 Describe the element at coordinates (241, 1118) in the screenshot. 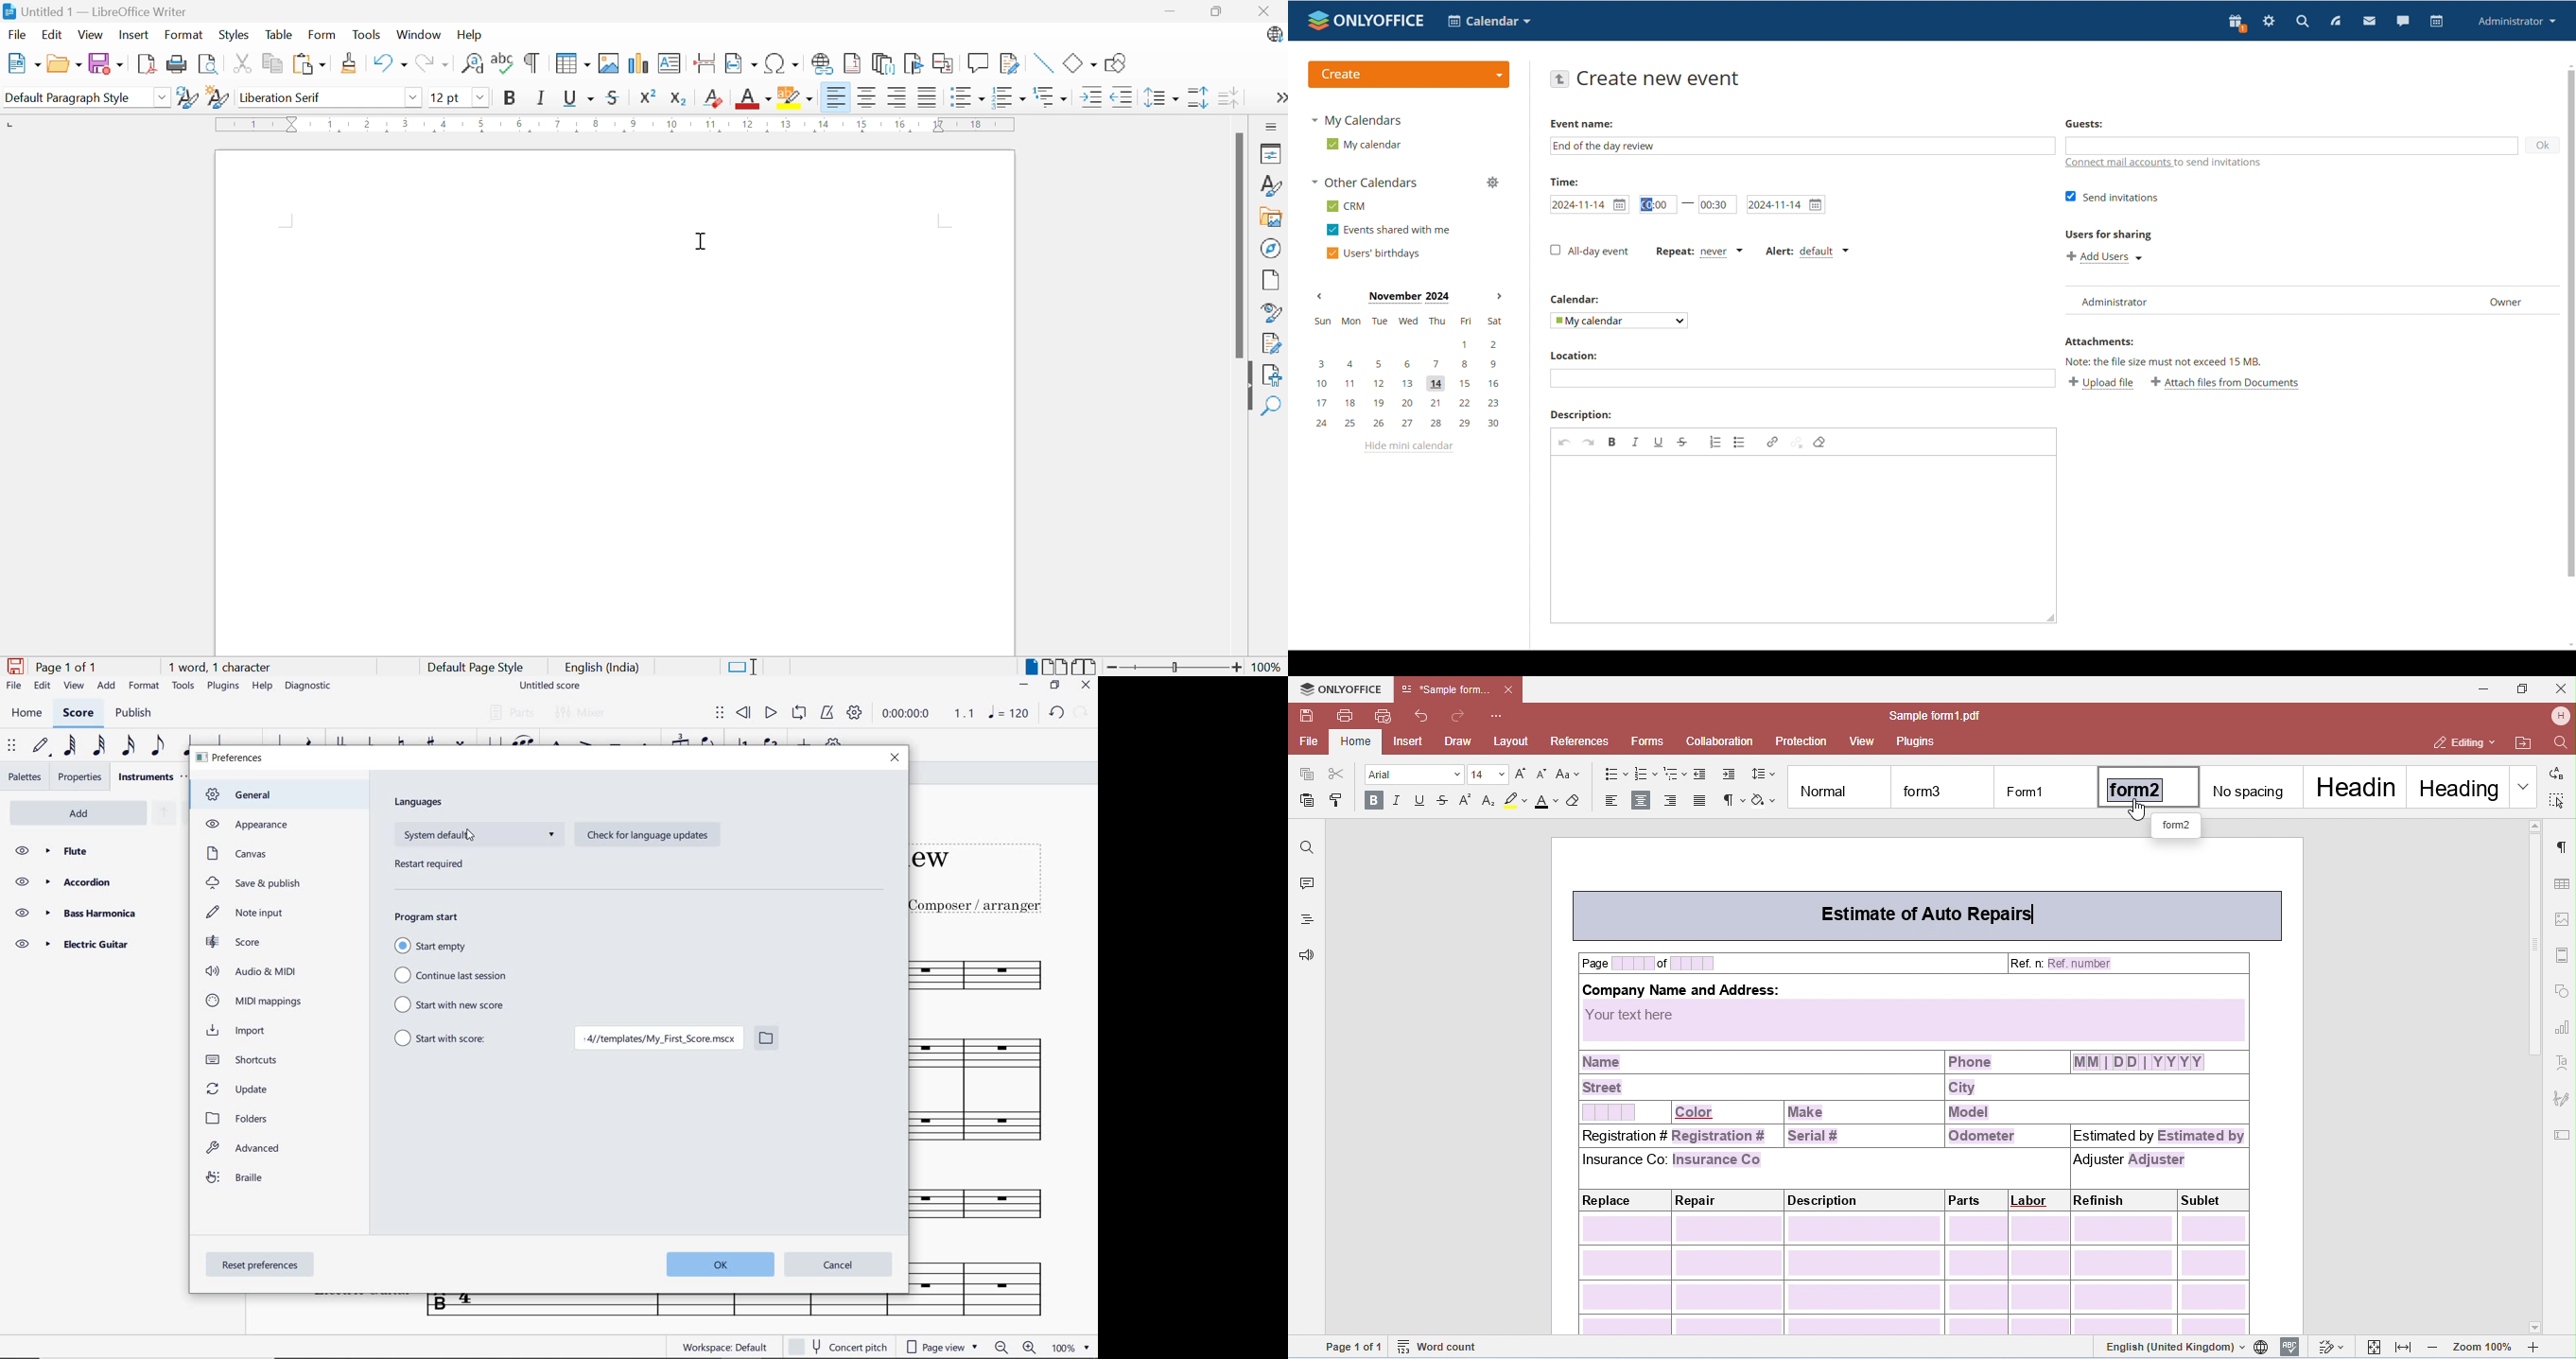

I see `folders` at that location.